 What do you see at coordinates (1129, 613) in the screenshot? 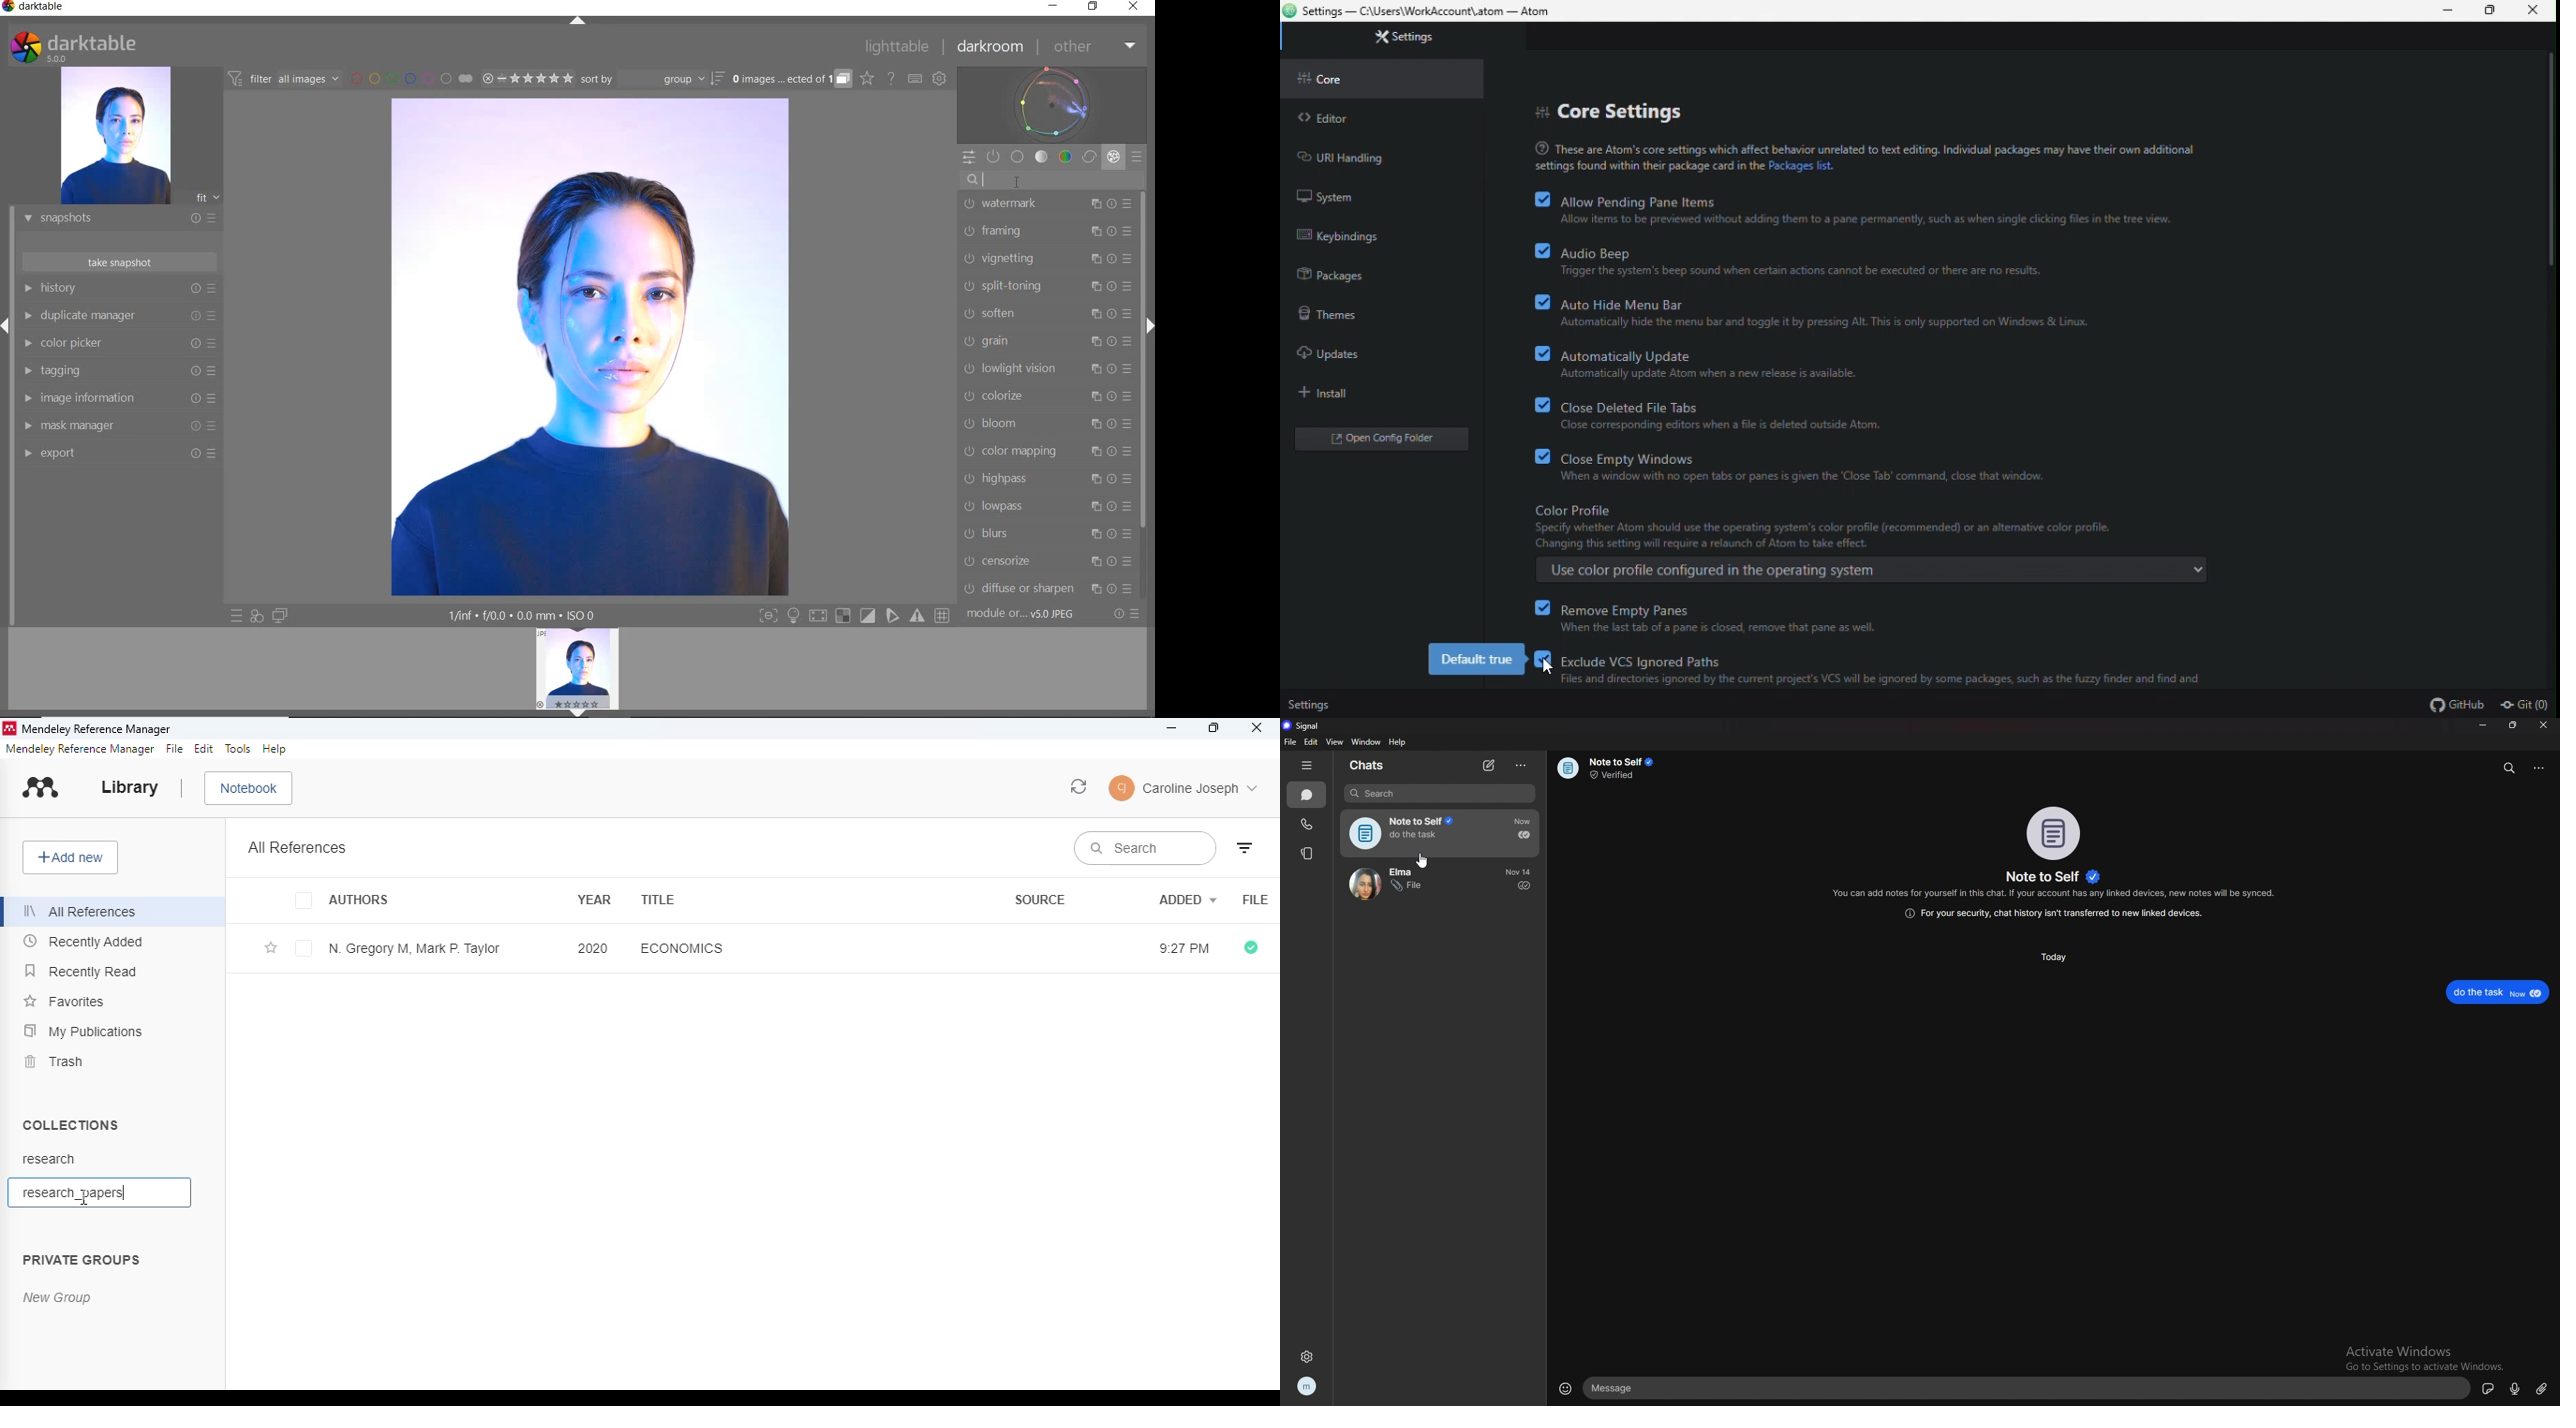
I see `RESET OR PRESETS & PREFERENCES` at bounding box center [1129, 613].